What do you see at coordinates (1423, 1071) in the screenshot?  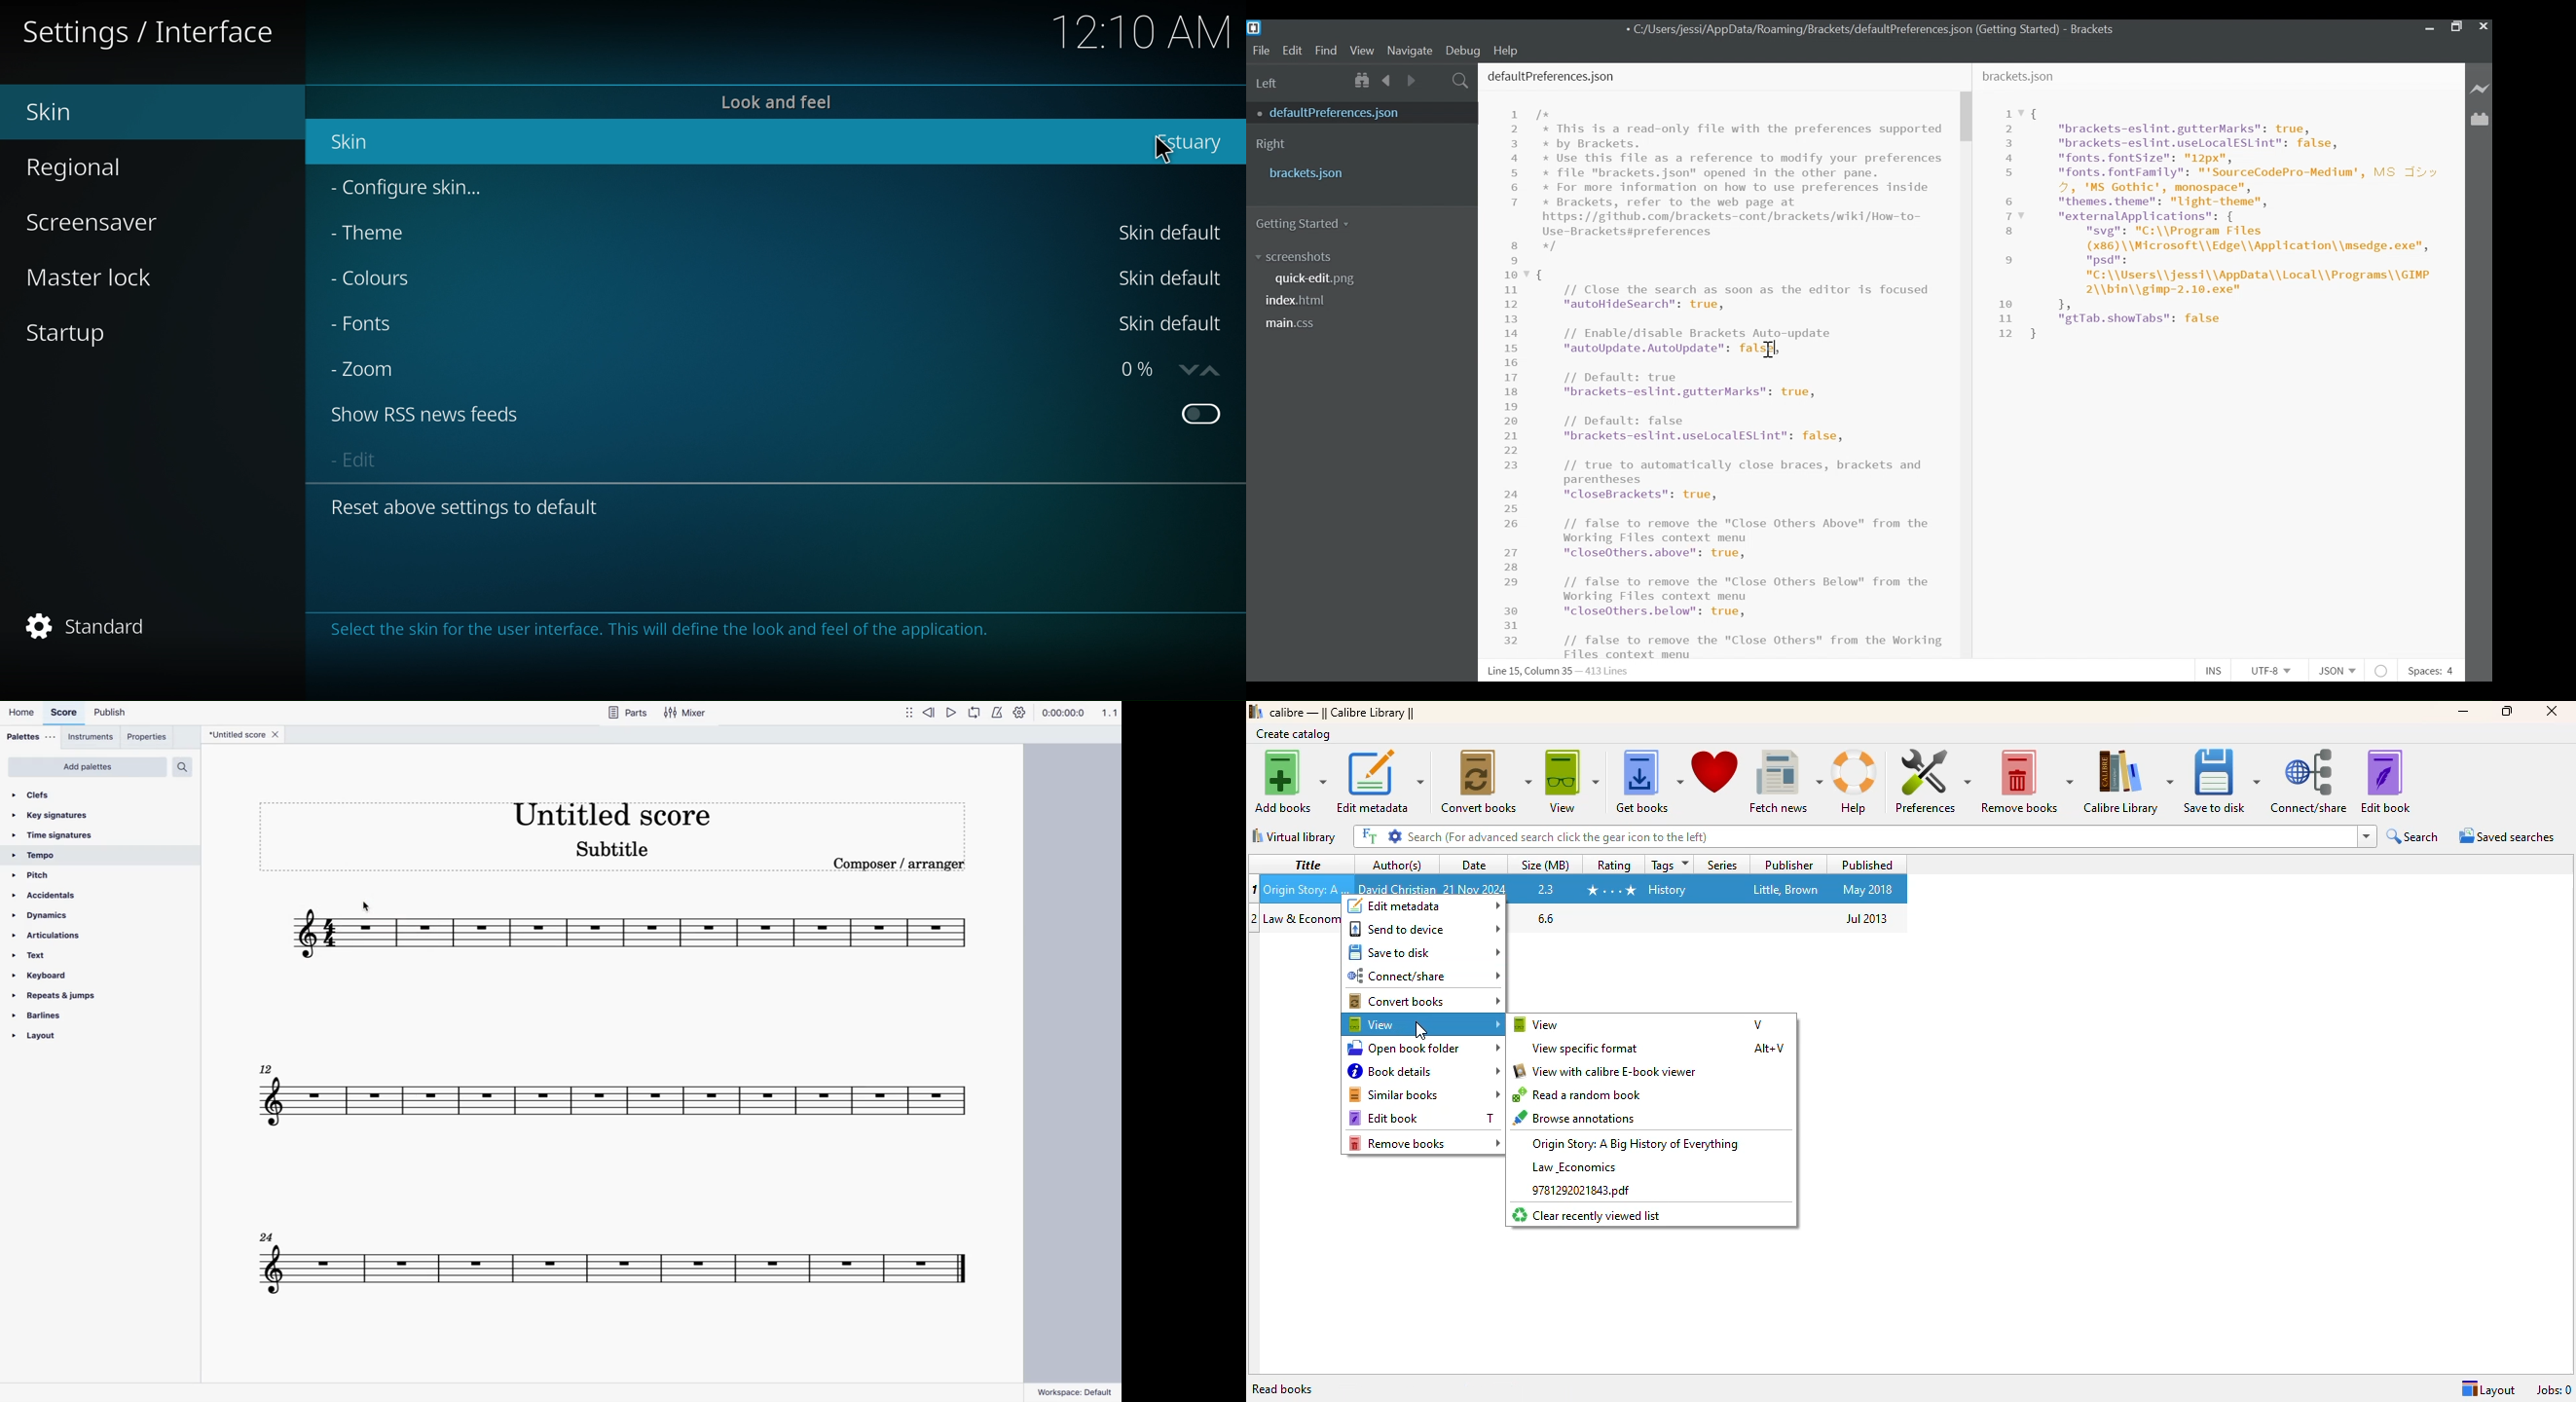 I see `book details` at bounding box center [1423, 1071].